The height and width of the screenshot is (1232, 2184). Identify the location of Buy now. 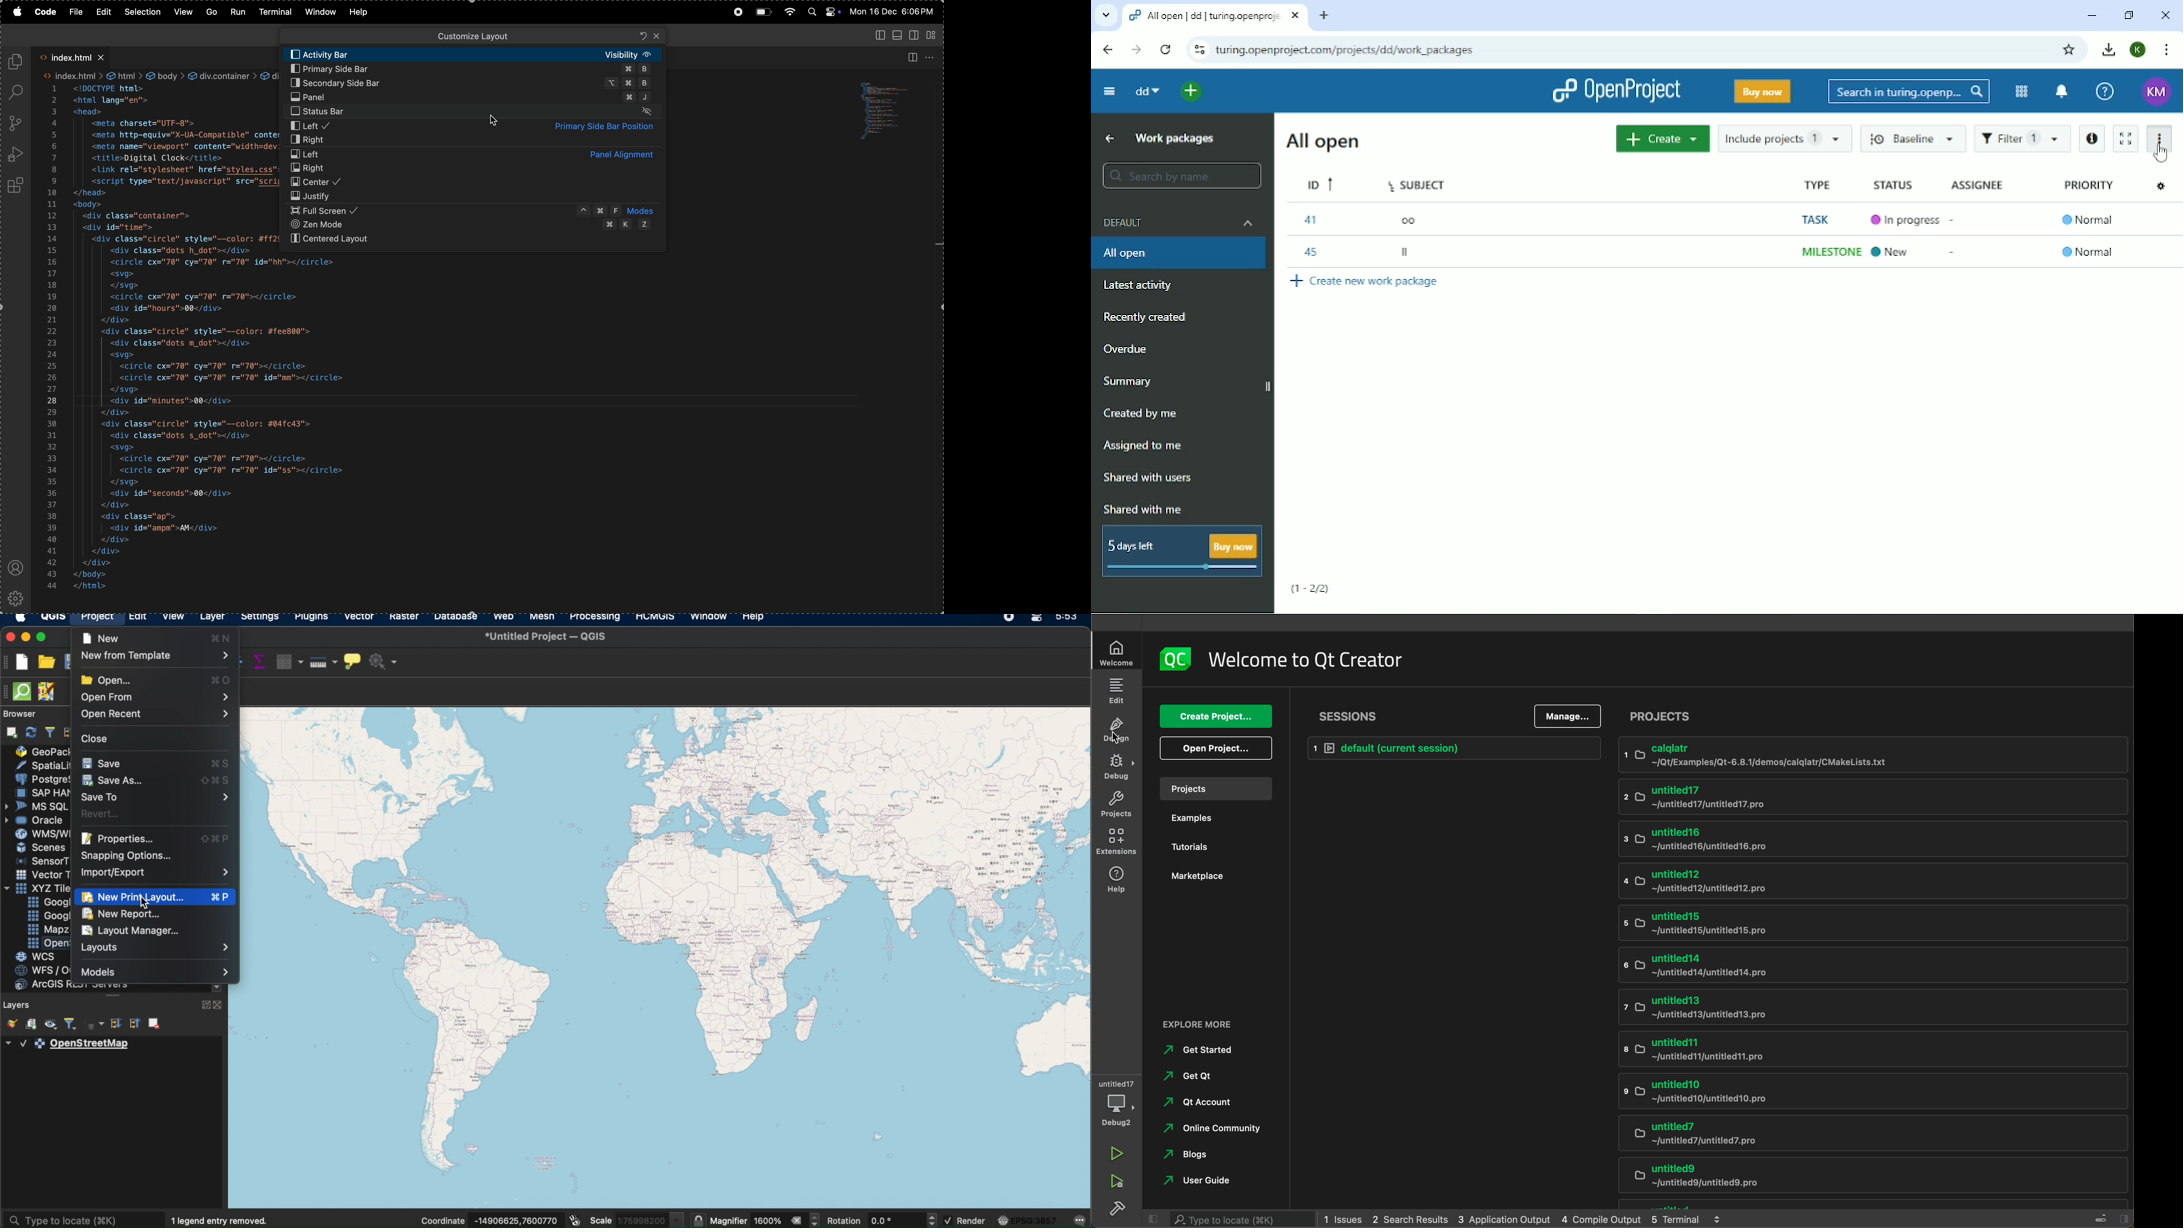
(1764, 91).